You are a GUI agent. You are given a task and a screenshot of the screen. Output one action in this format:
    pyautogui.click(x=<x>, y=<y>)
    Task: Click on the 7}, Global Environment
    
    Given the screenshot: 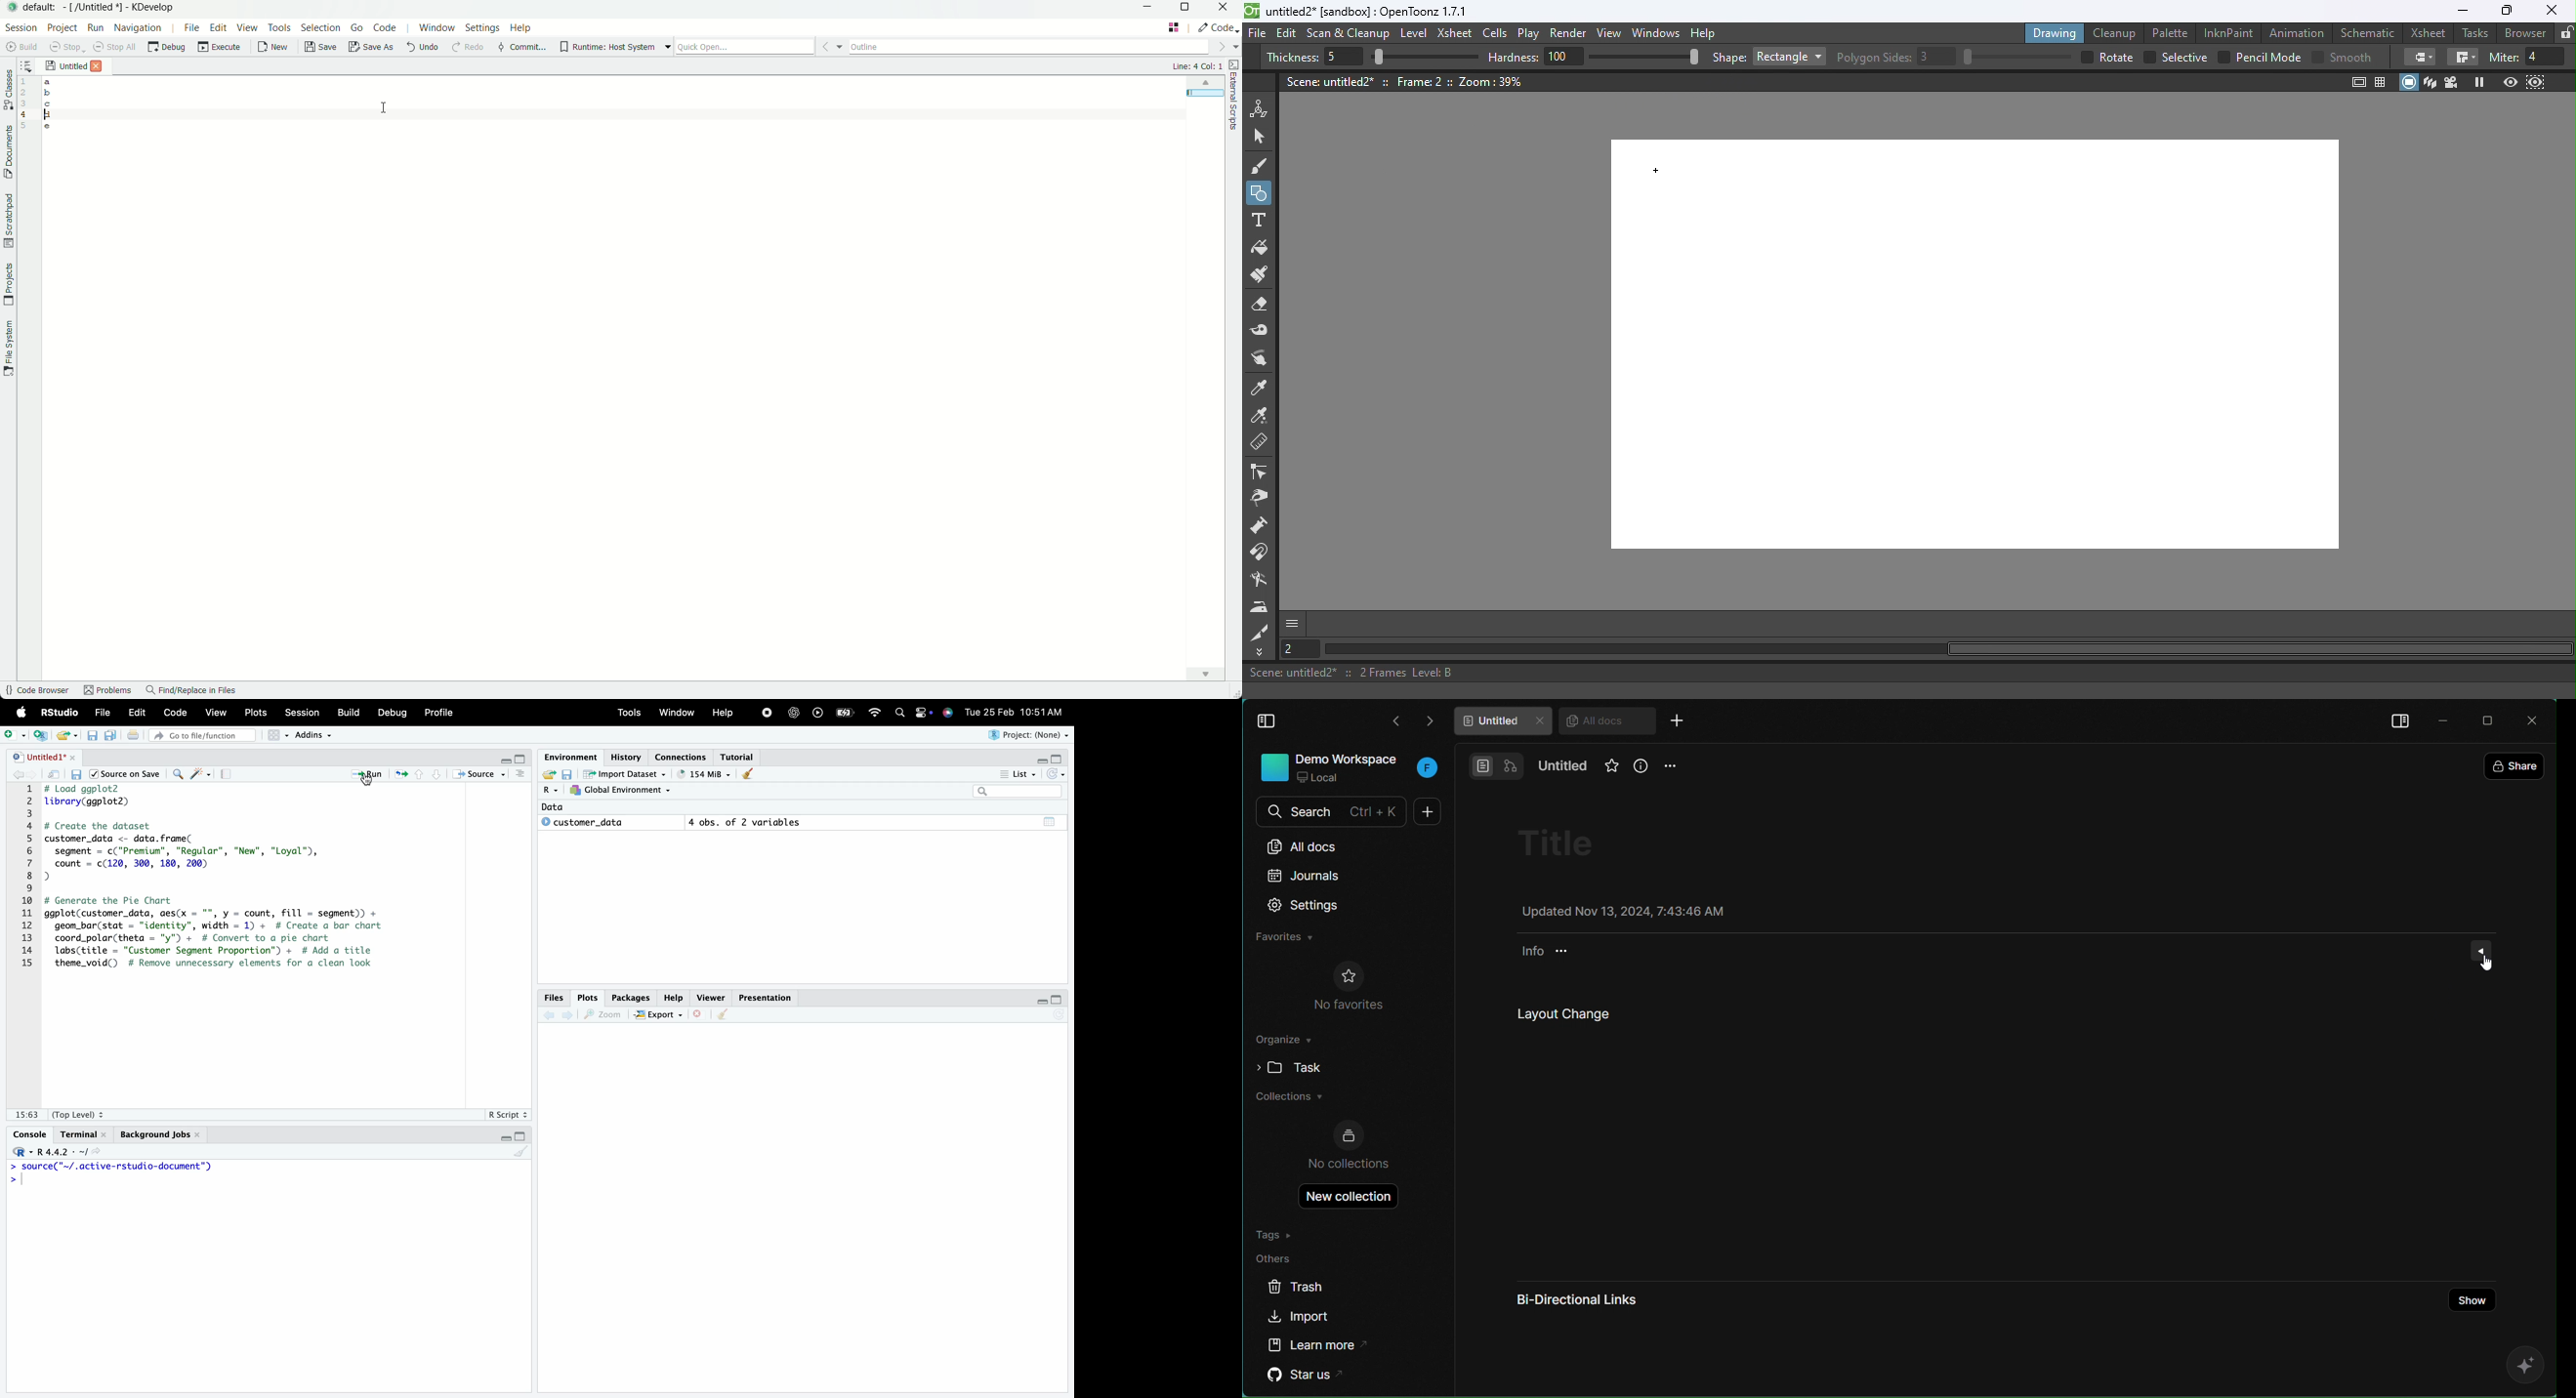 What is the action you would take?
    pyautogui.click(x=624, y=790)
    